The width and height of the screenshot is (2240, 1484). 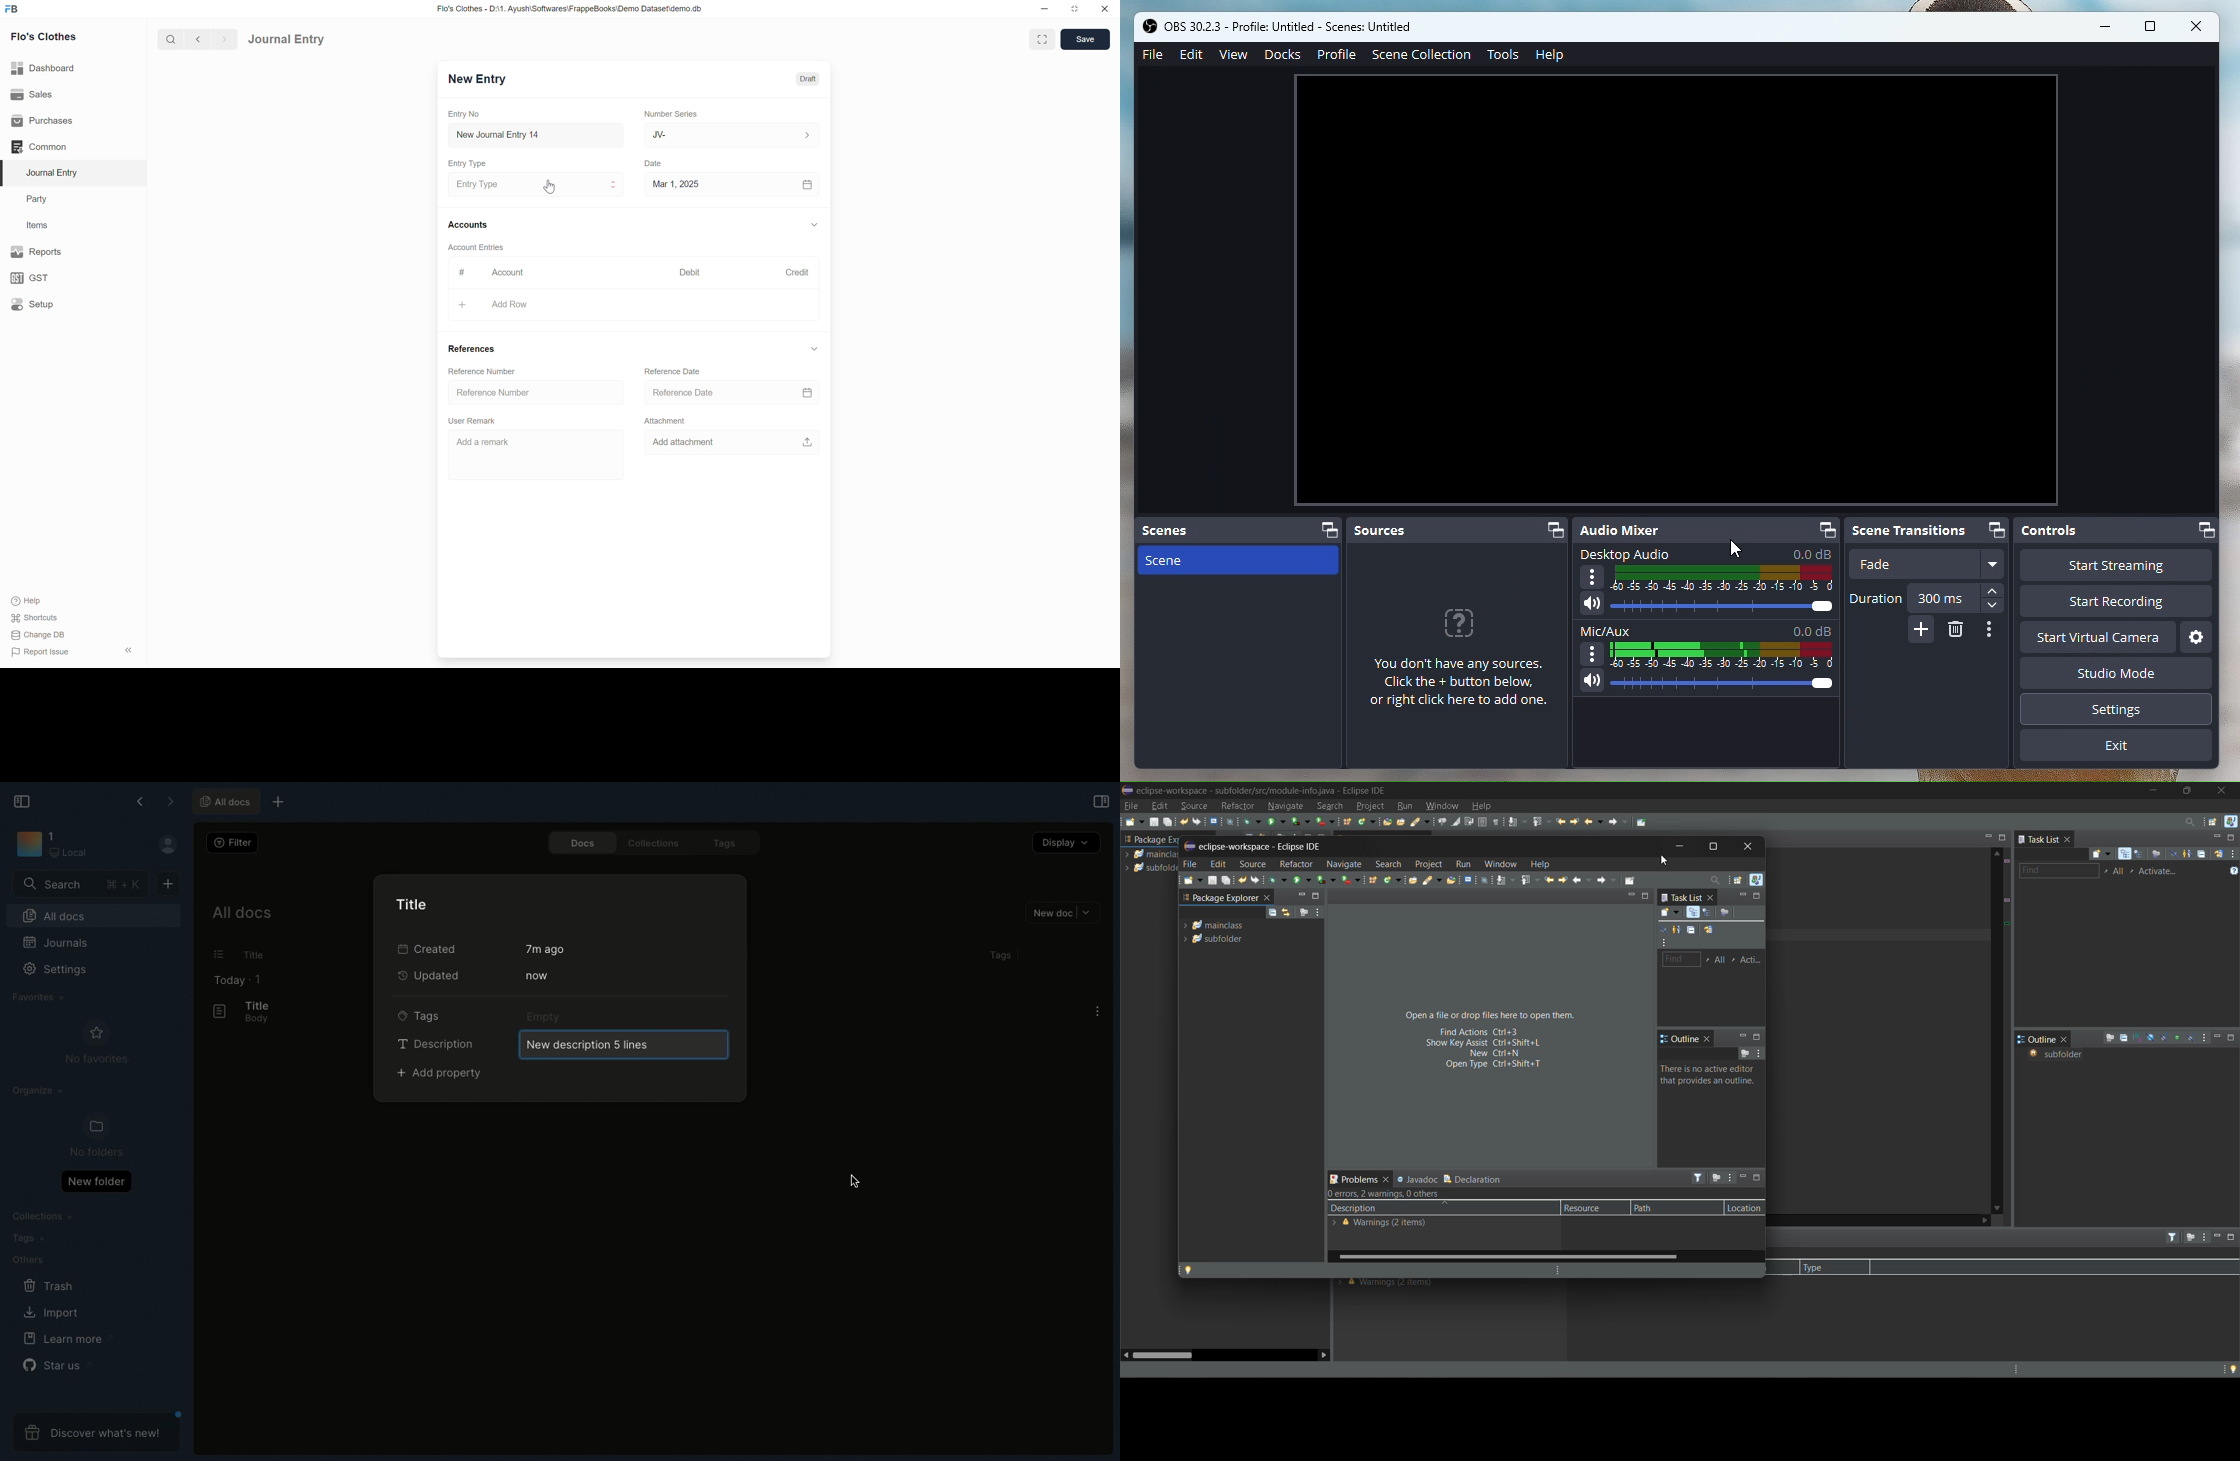 I want to click on SceneCollection, so click(x=1421, y=54).